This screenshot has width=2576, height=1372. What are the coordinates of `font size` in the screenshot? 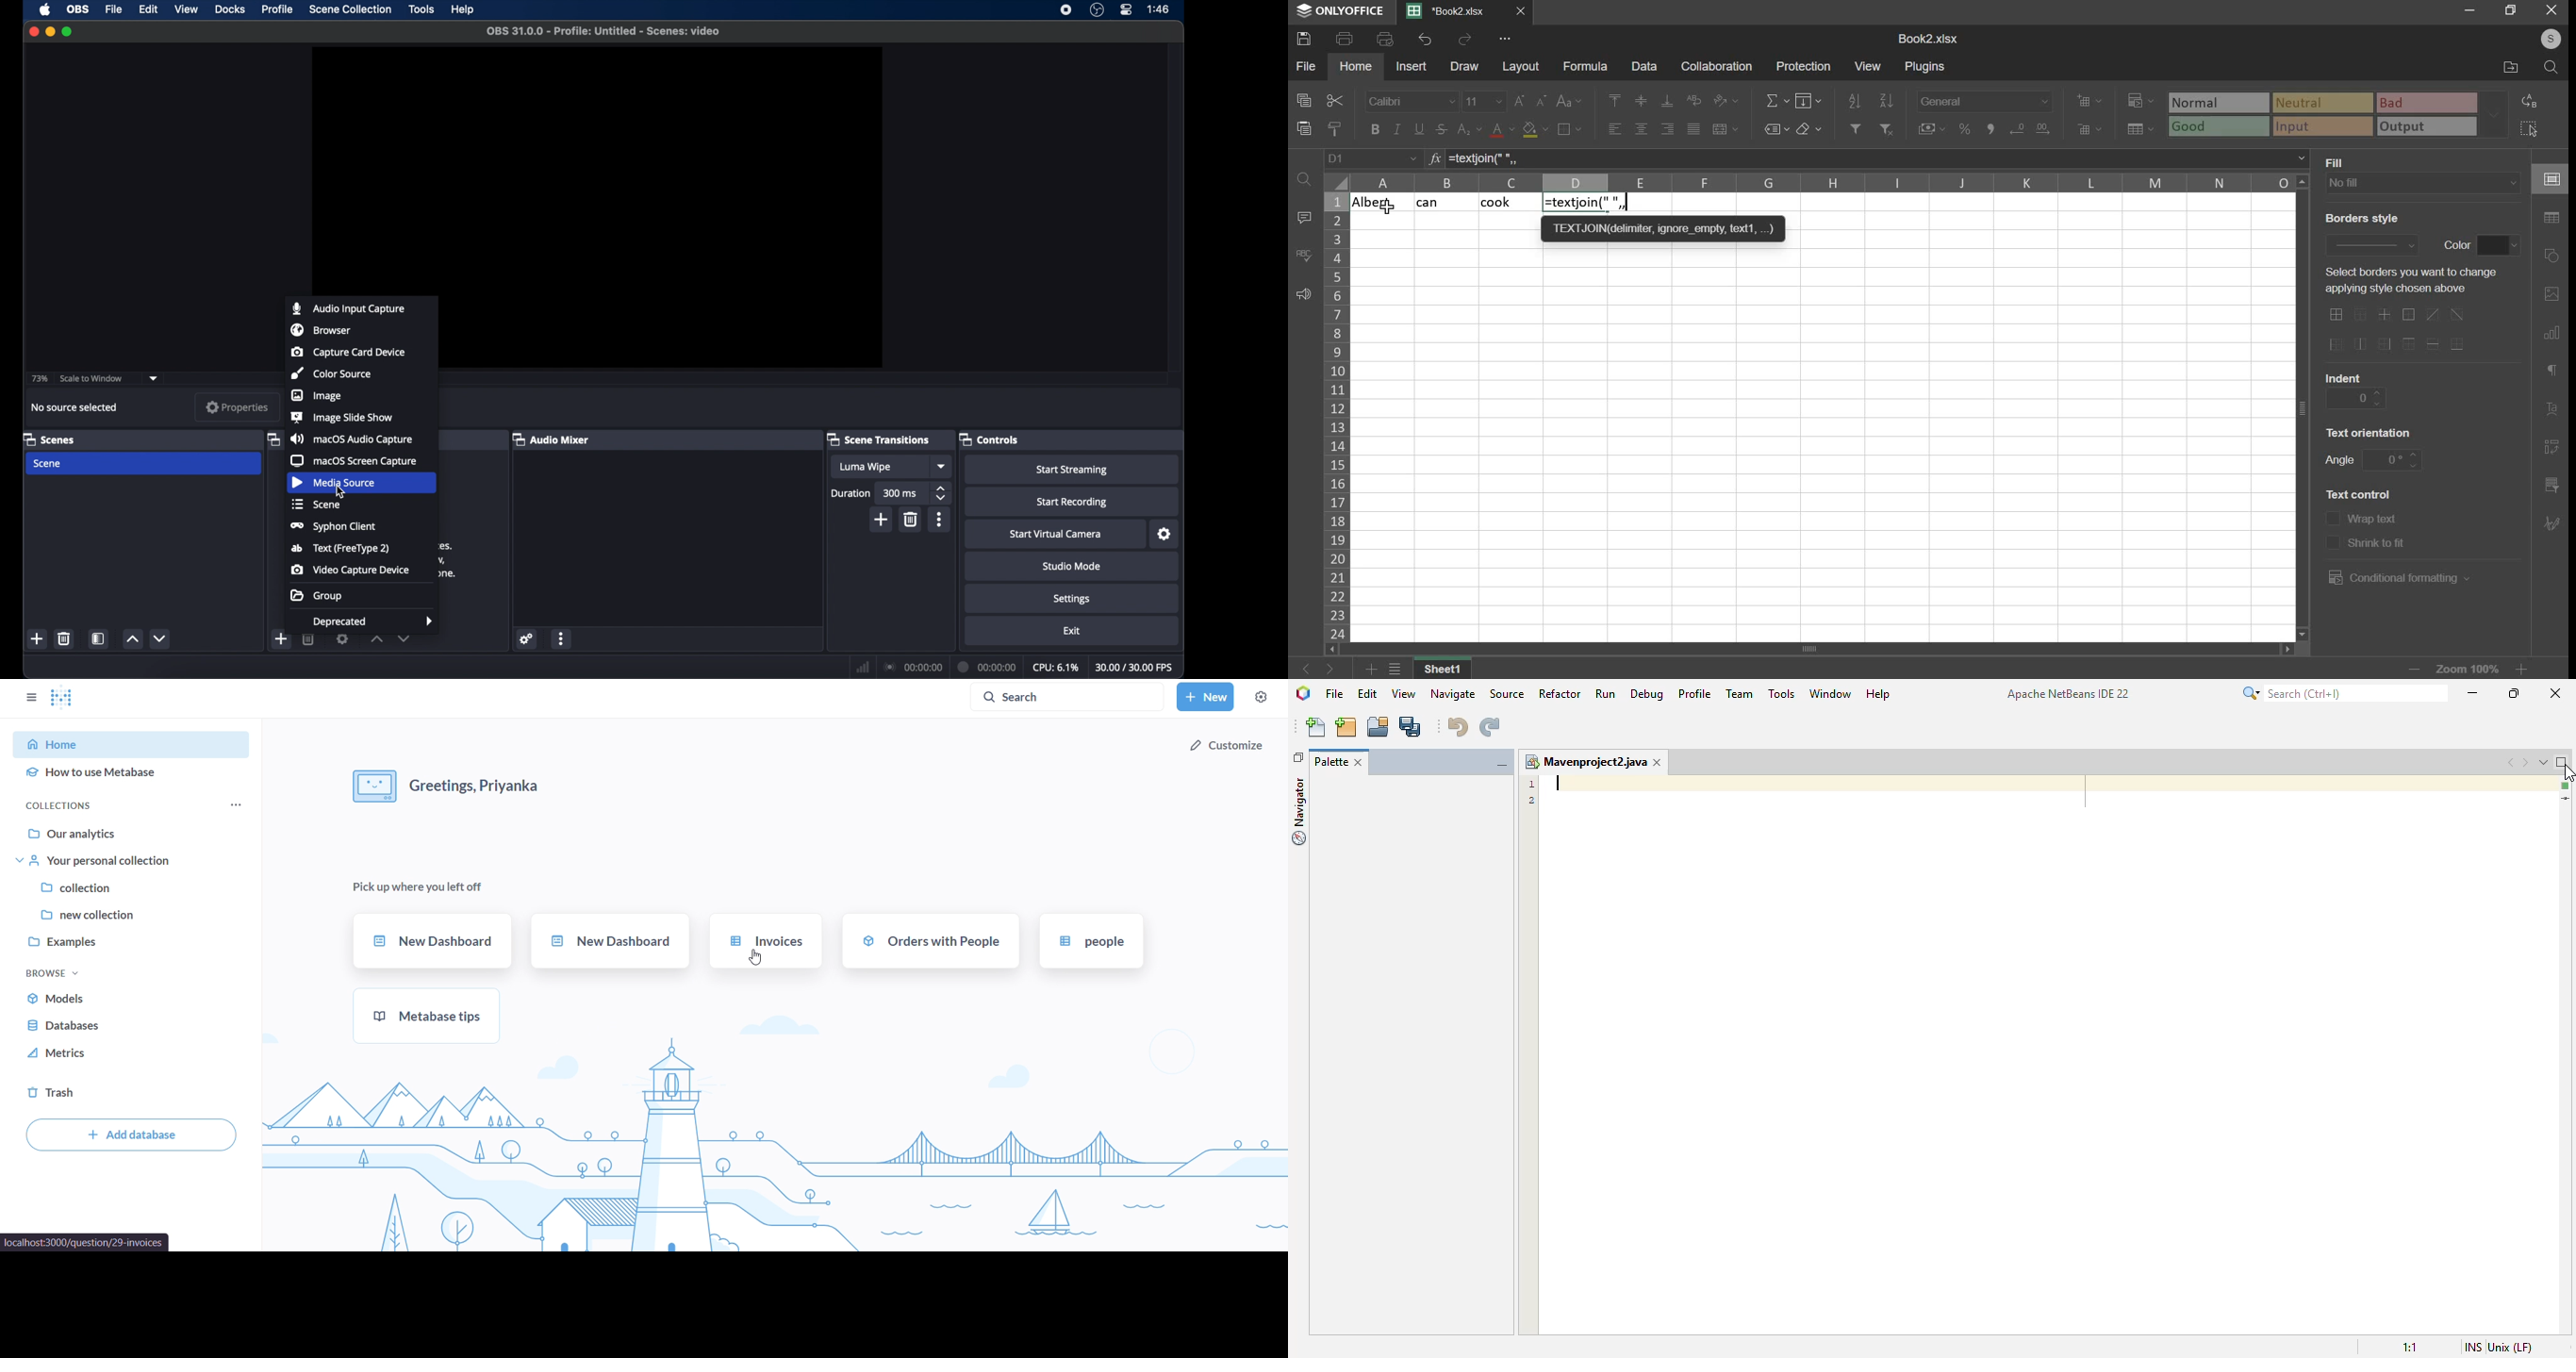 It's located at (1485, 101).